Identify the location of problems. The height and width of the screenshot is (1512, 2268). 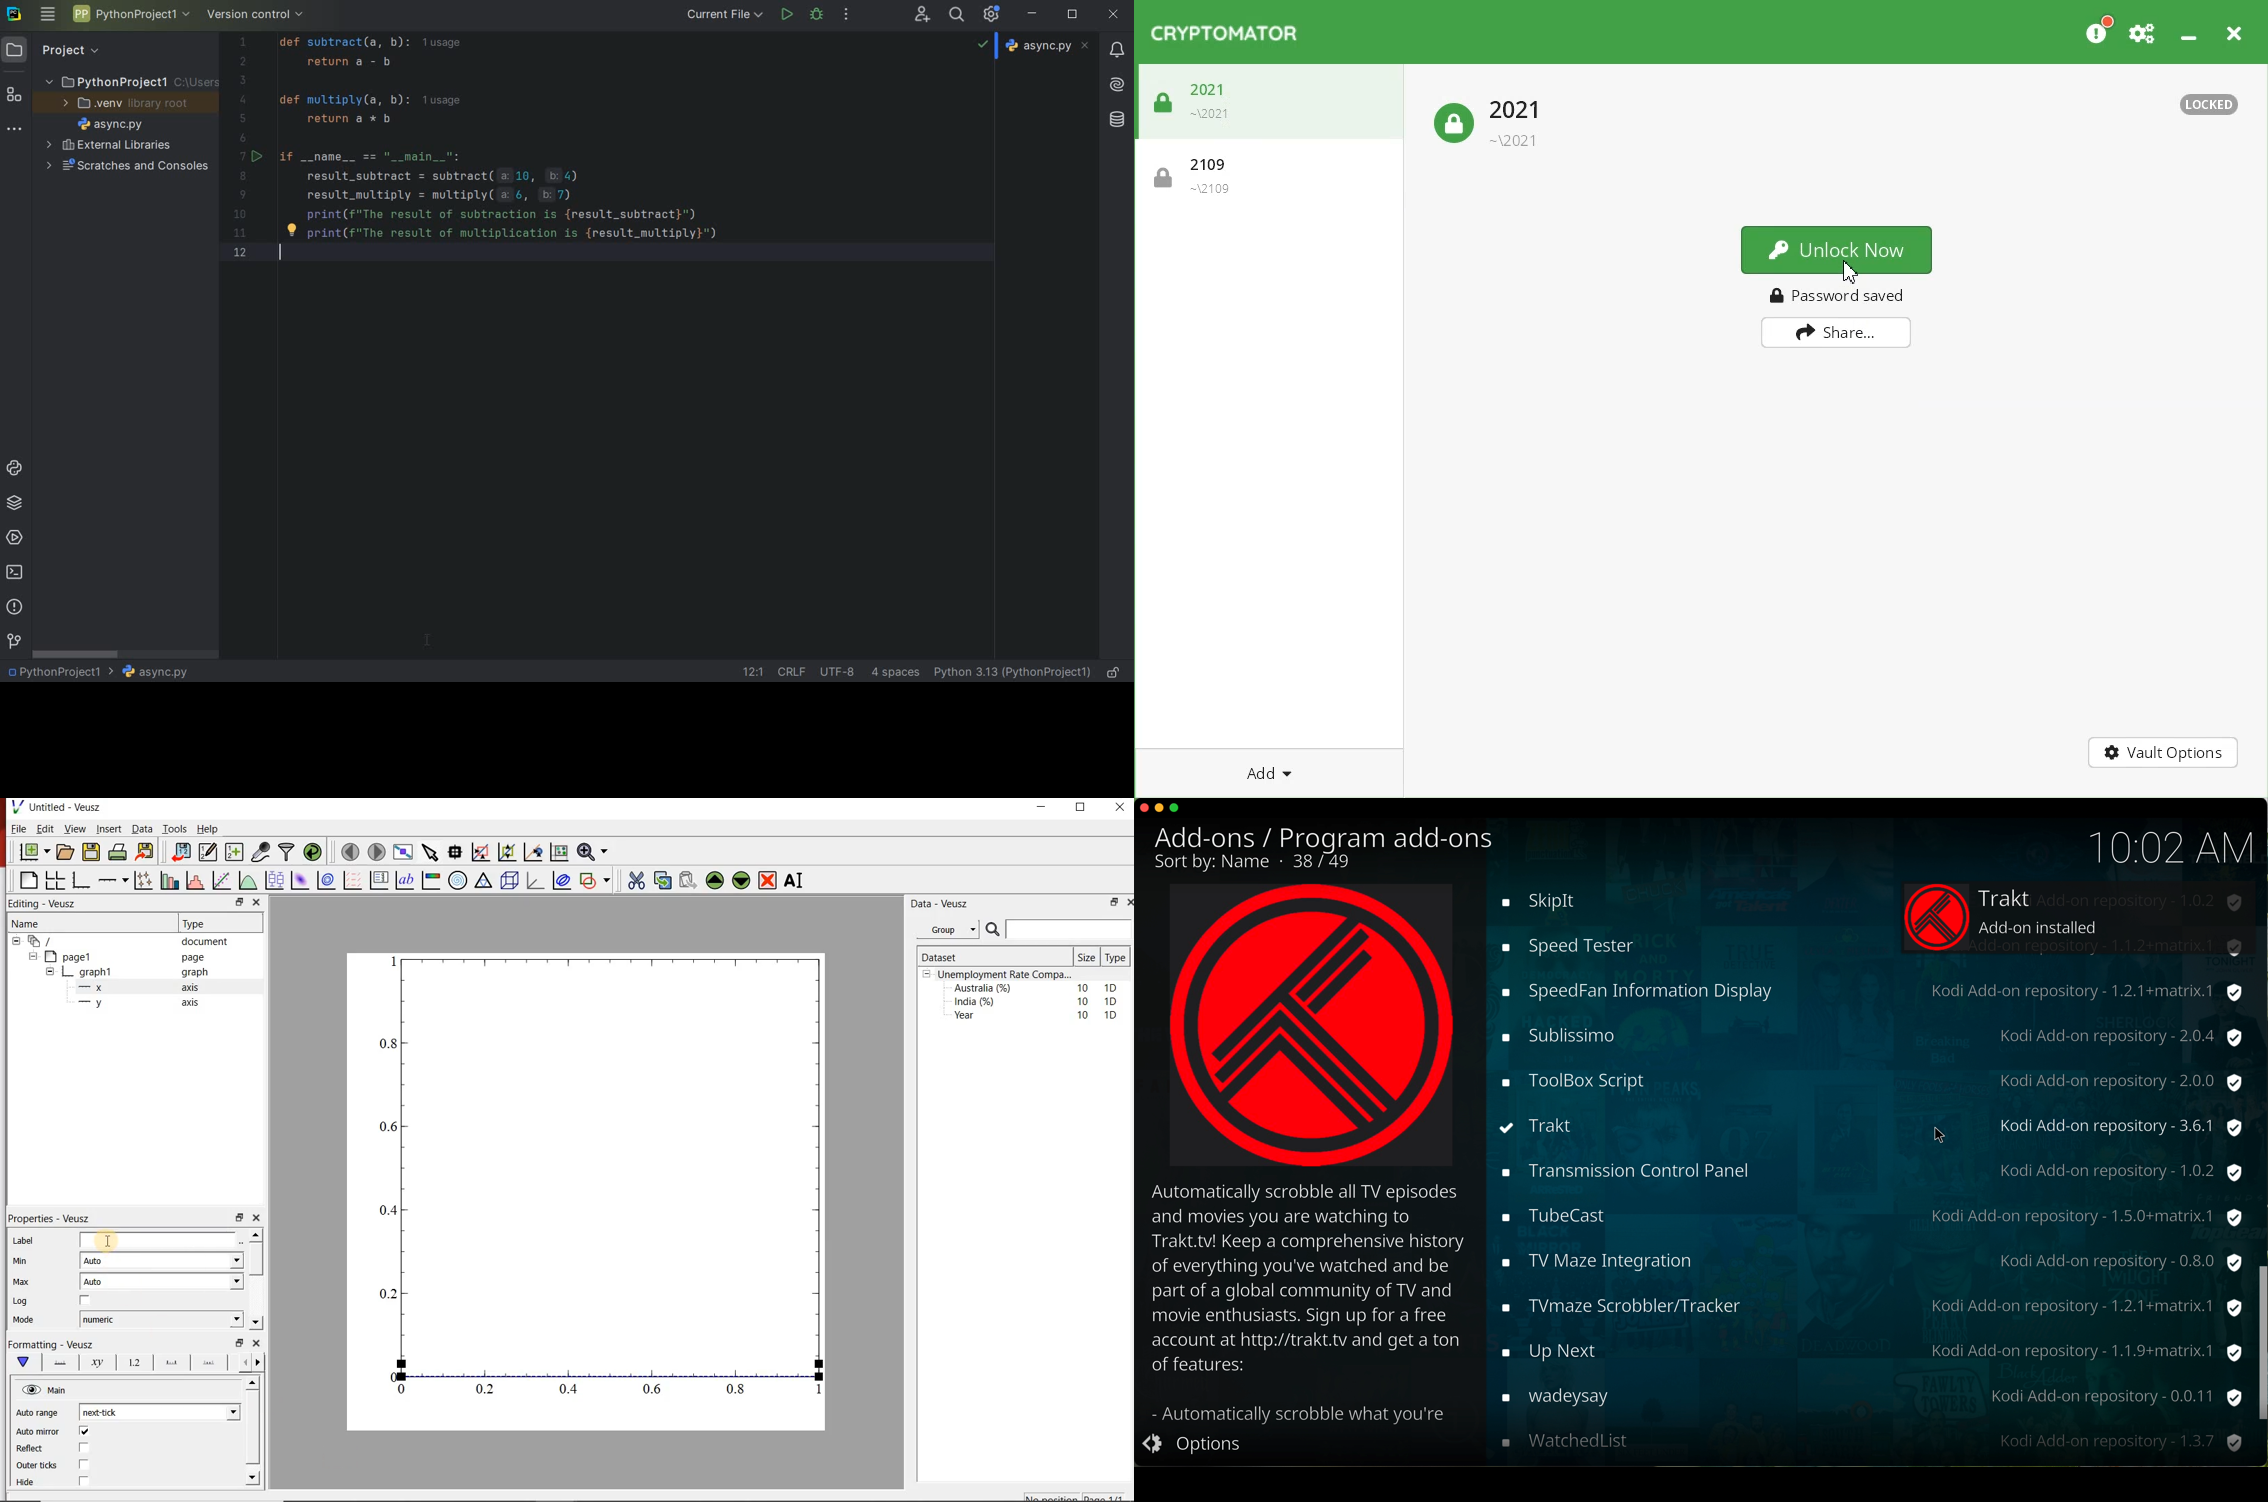
(13, 606).